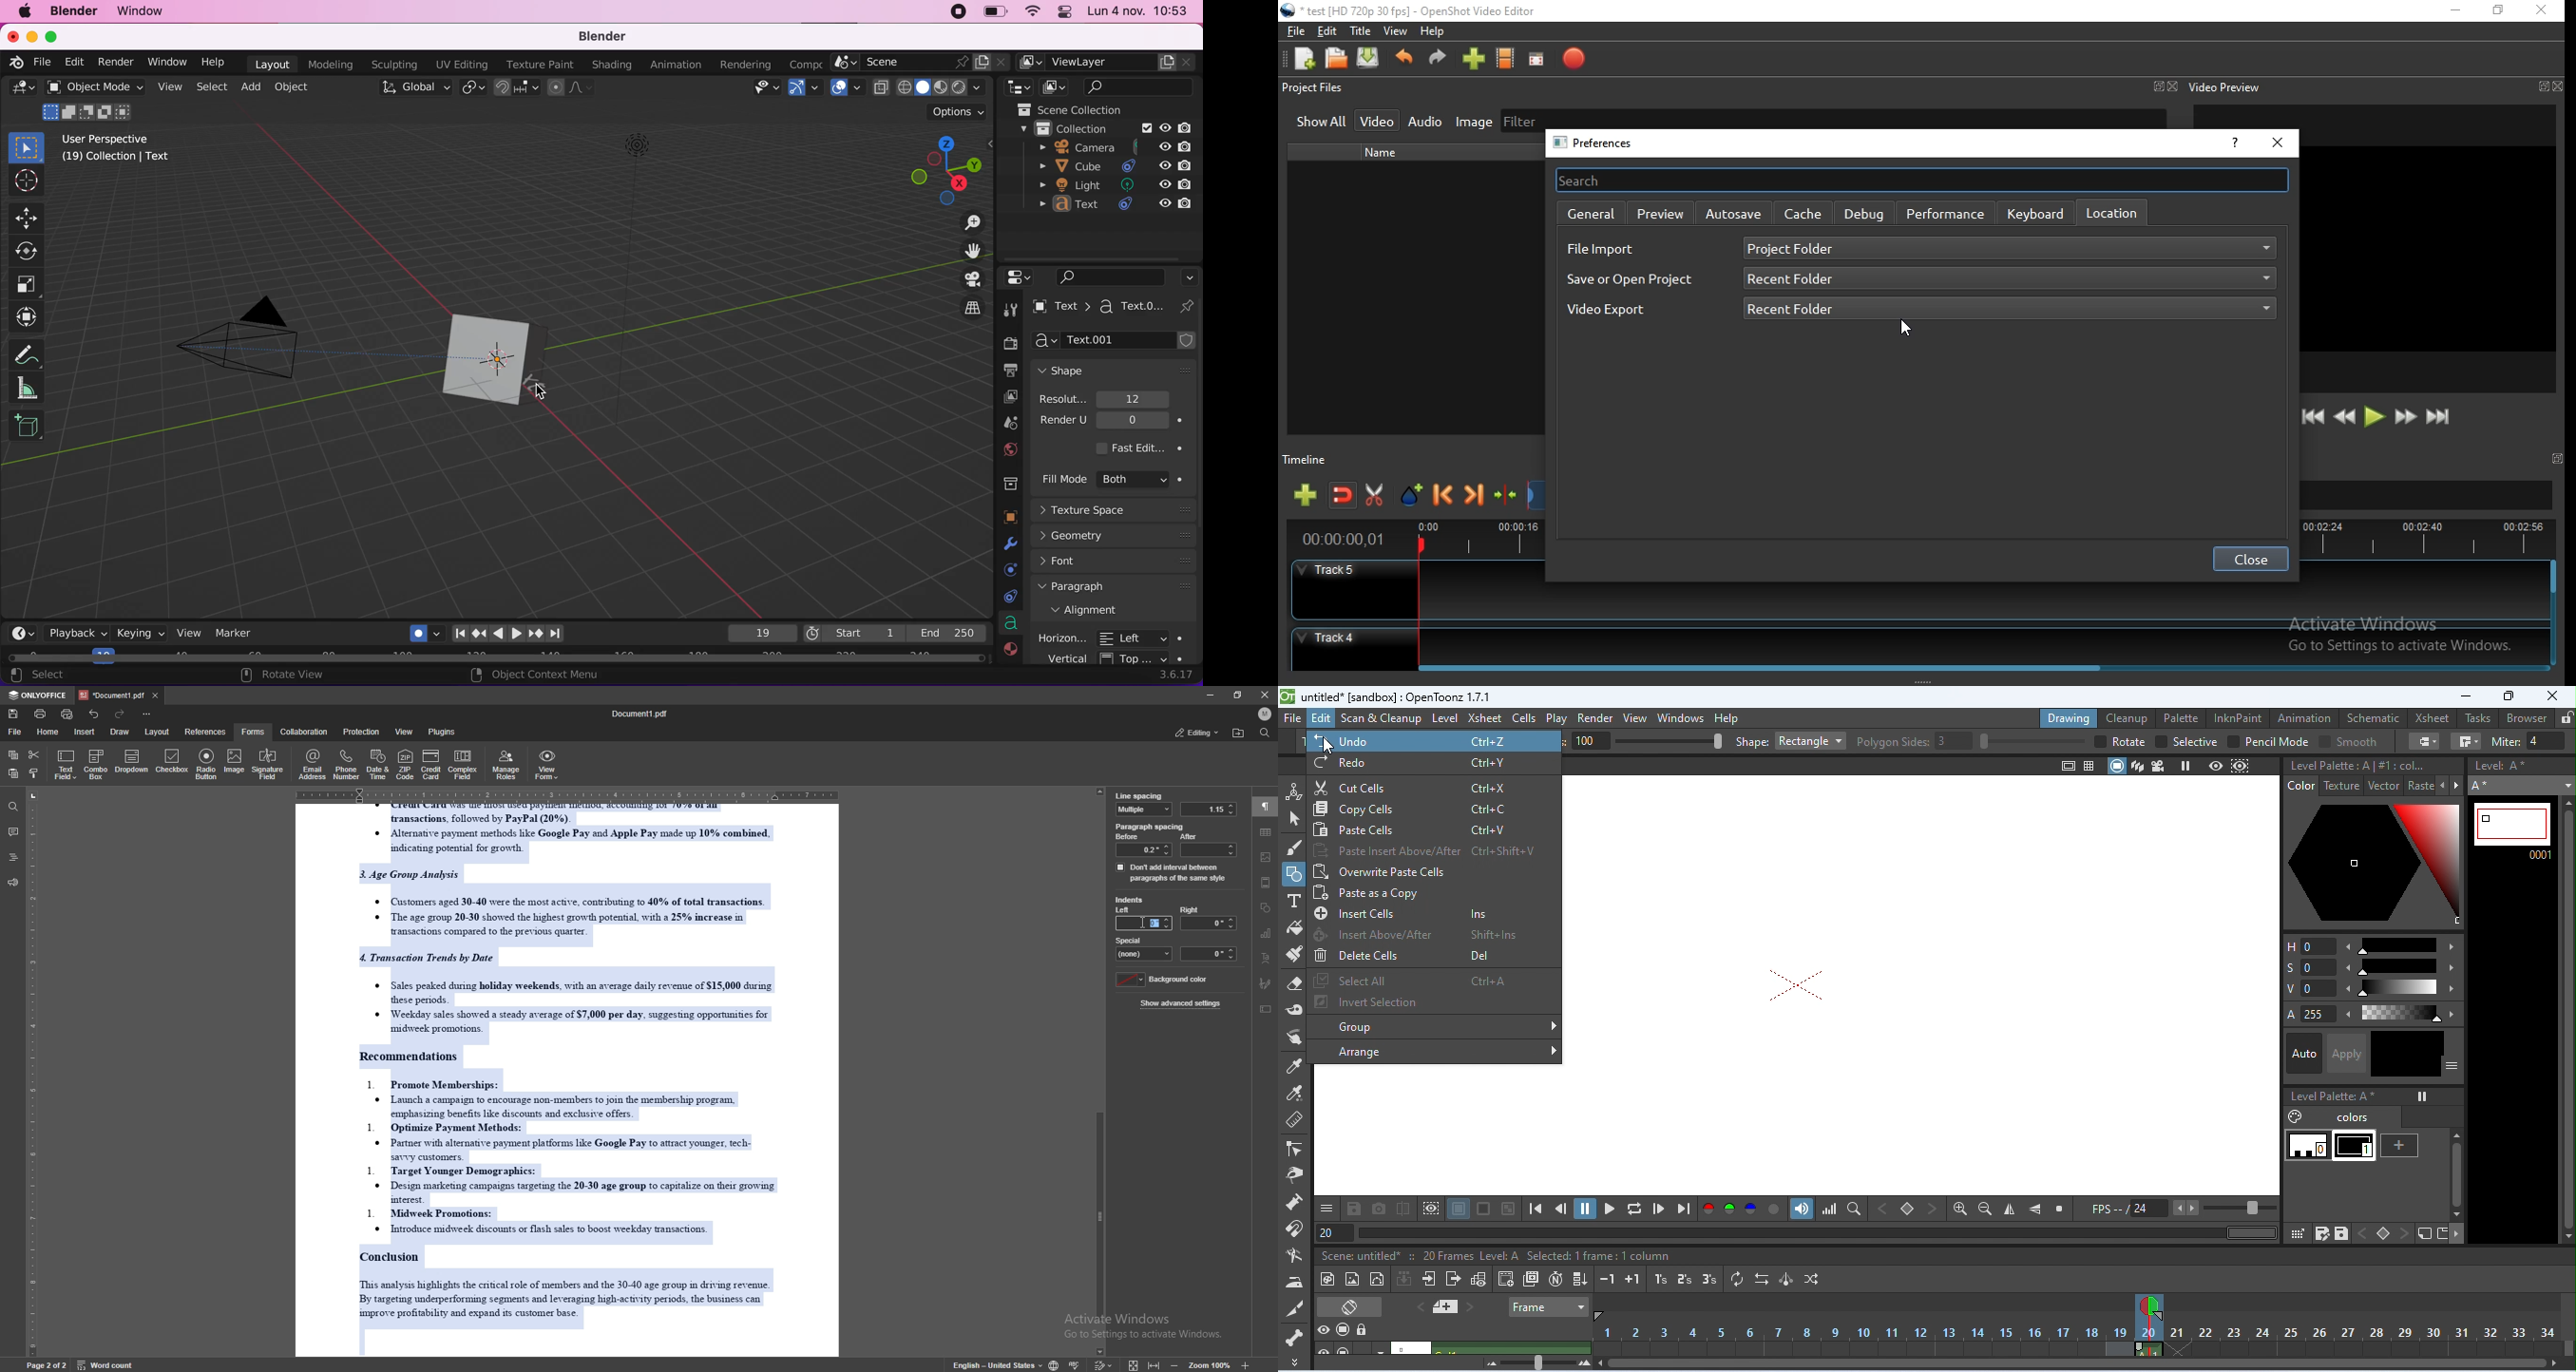  I want to click on Jump to start, so click(2314, 417).